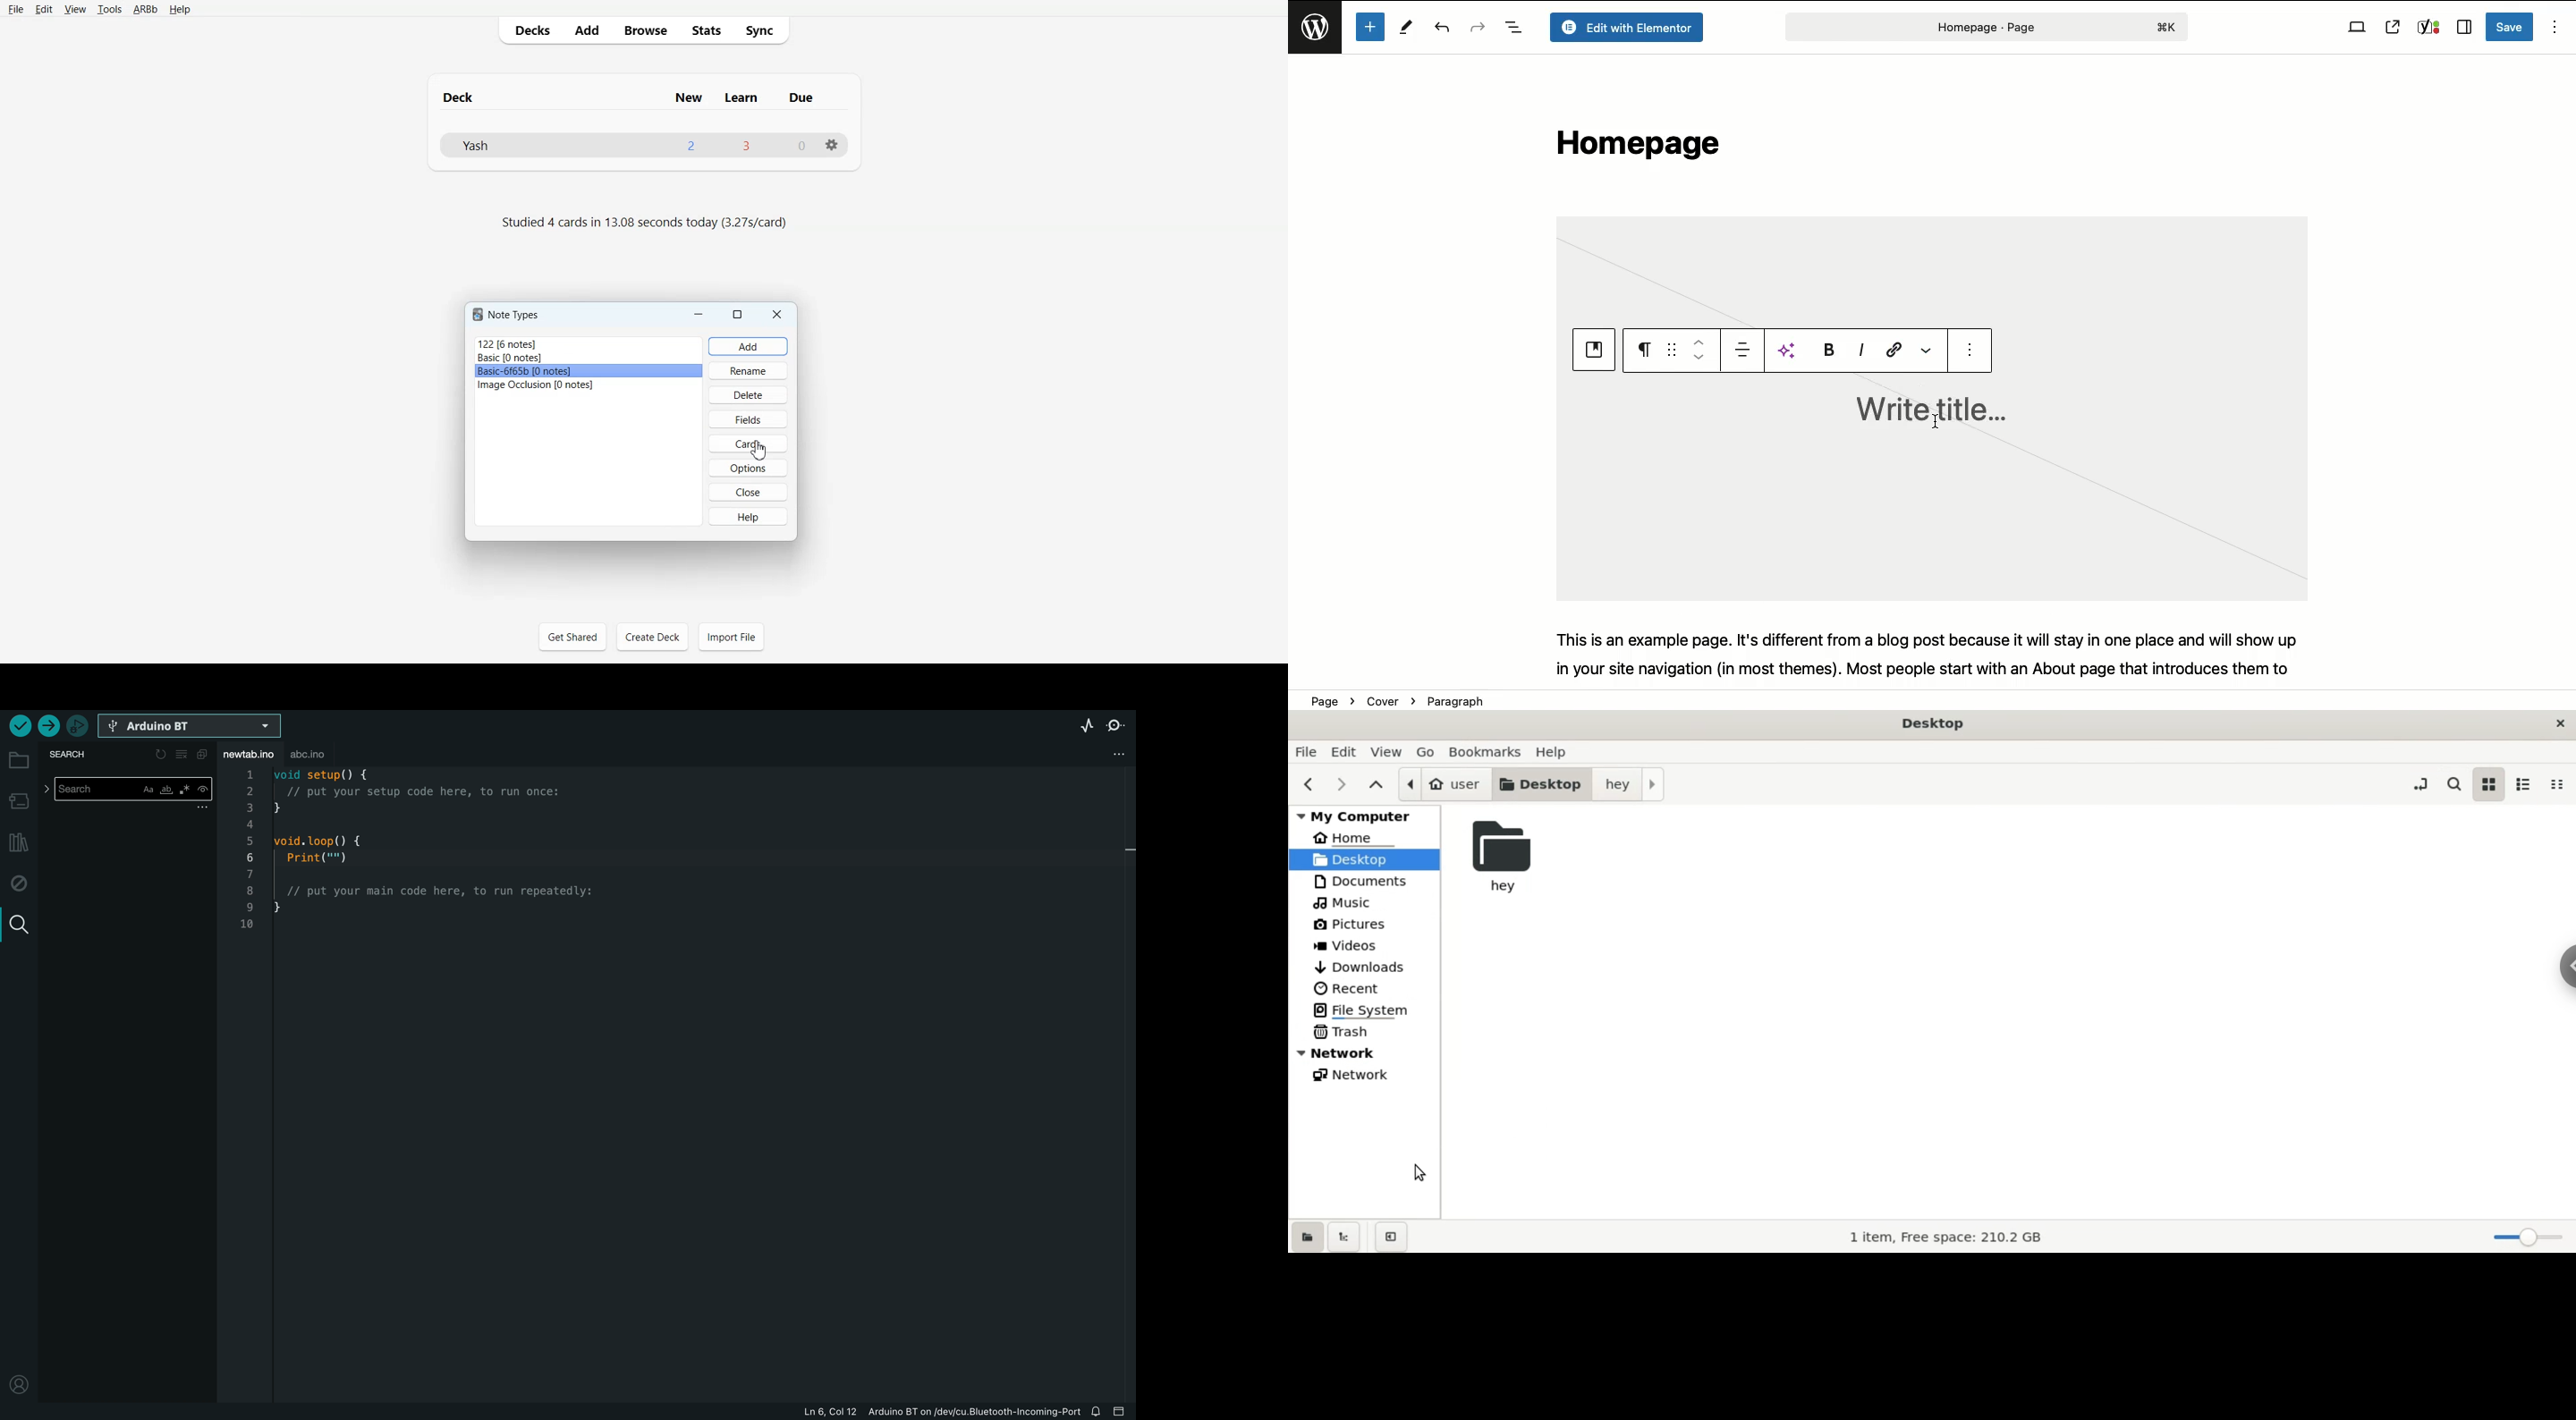 This screenshot has width=2576, height=1428. I want to click on Homepage, so click(1633, 148).